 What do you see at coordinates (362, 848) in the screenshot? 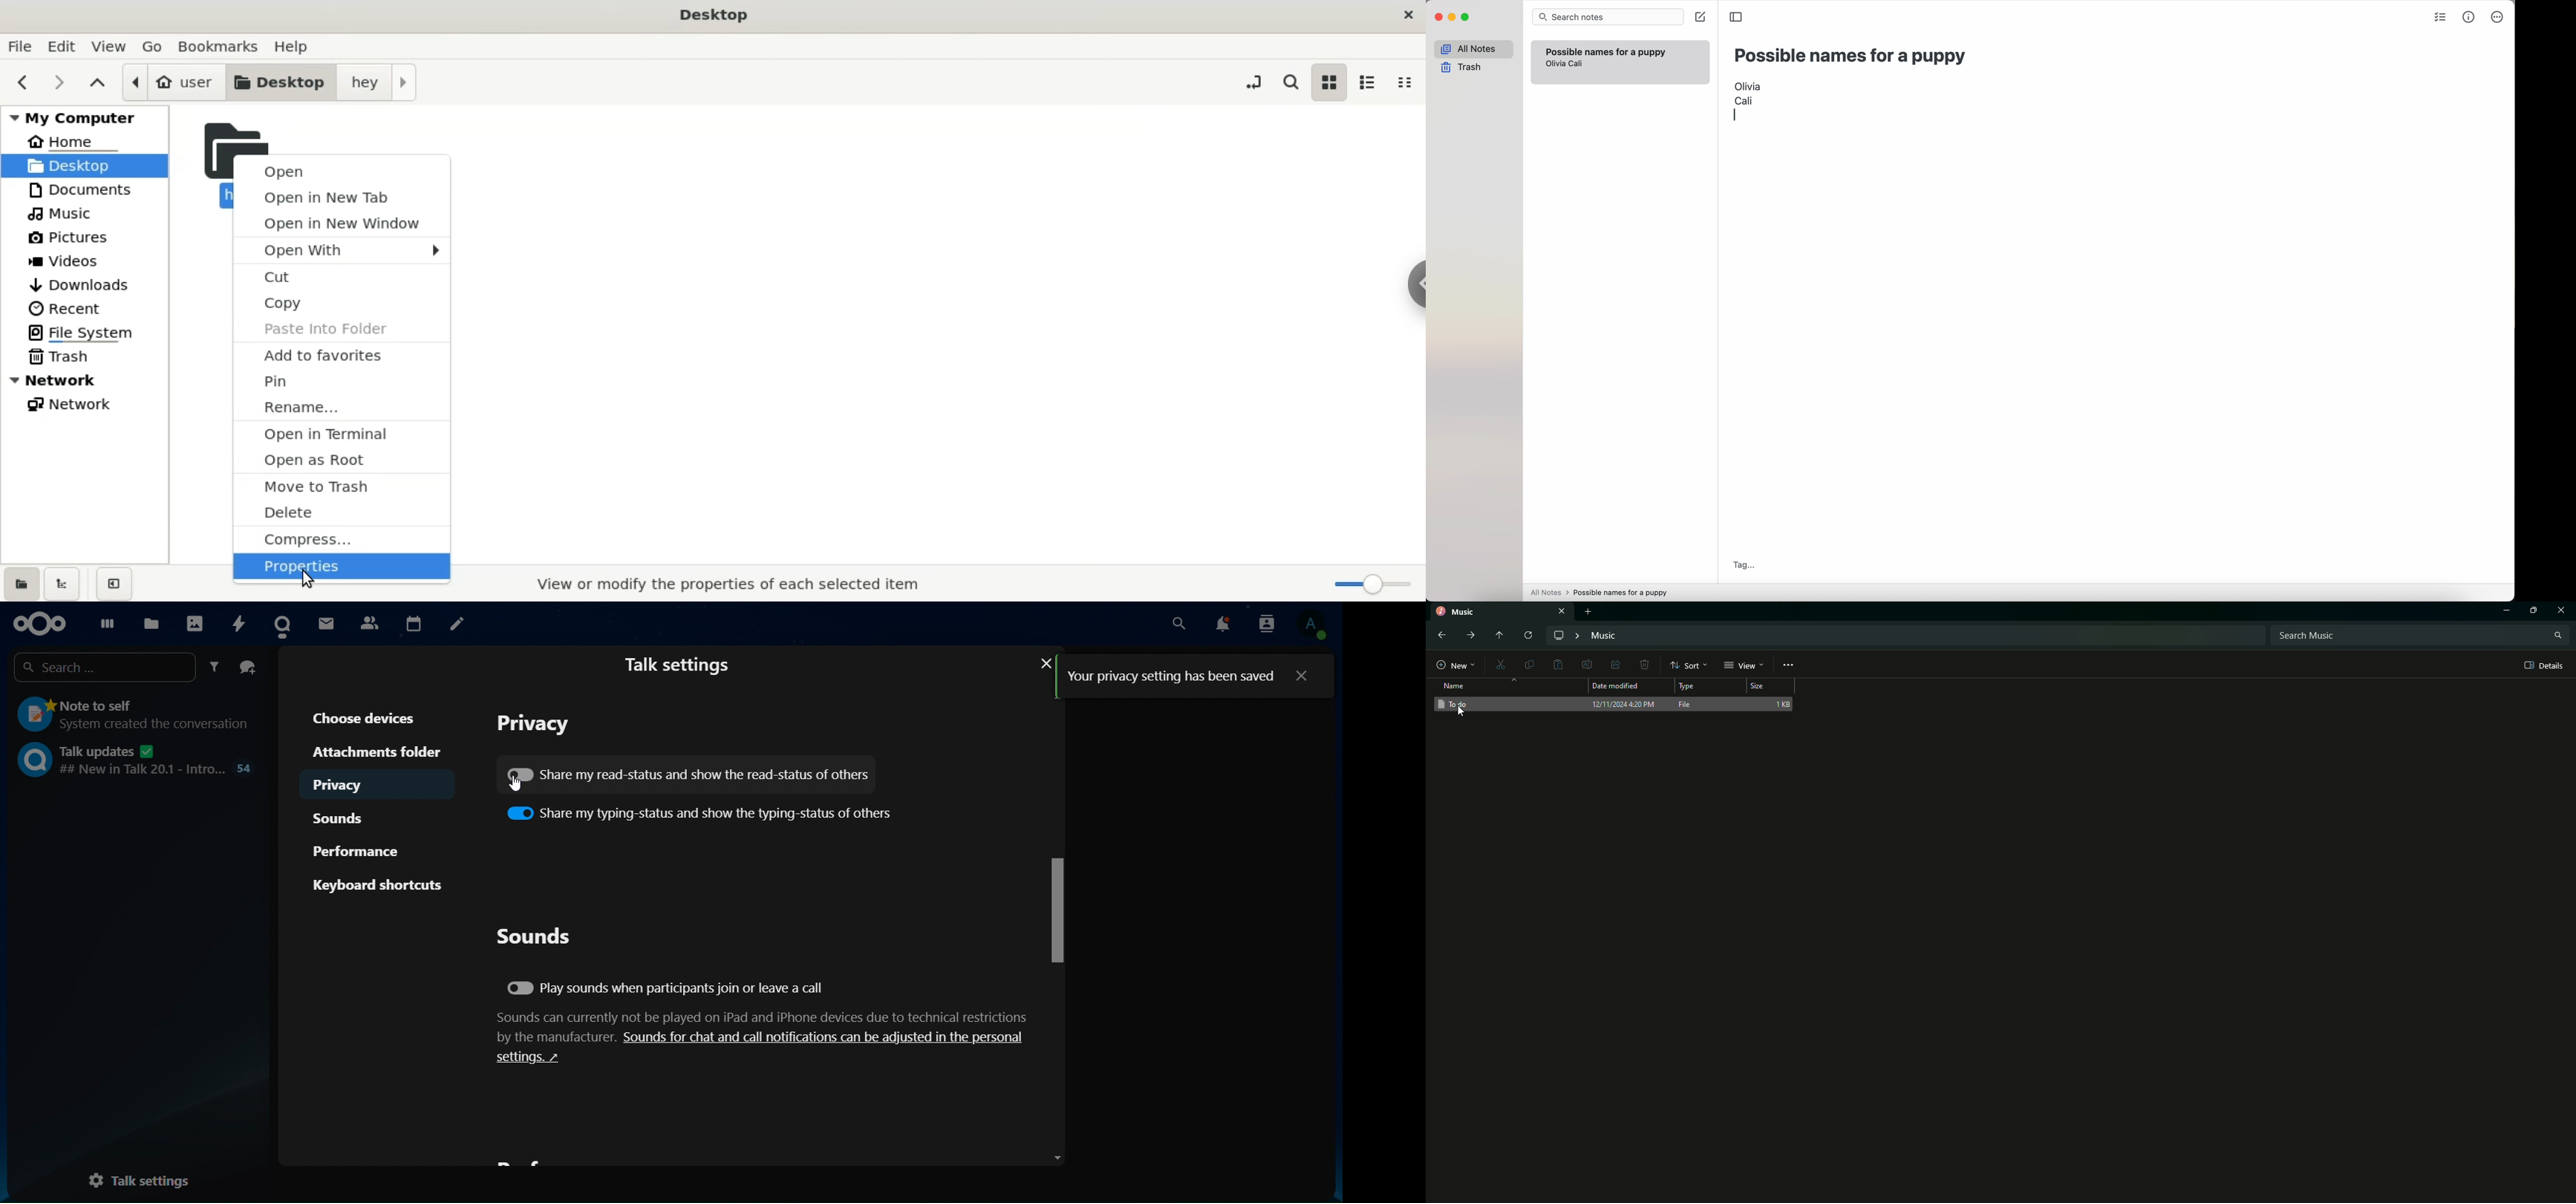
I see `performance` at bounding box center [362, 848].